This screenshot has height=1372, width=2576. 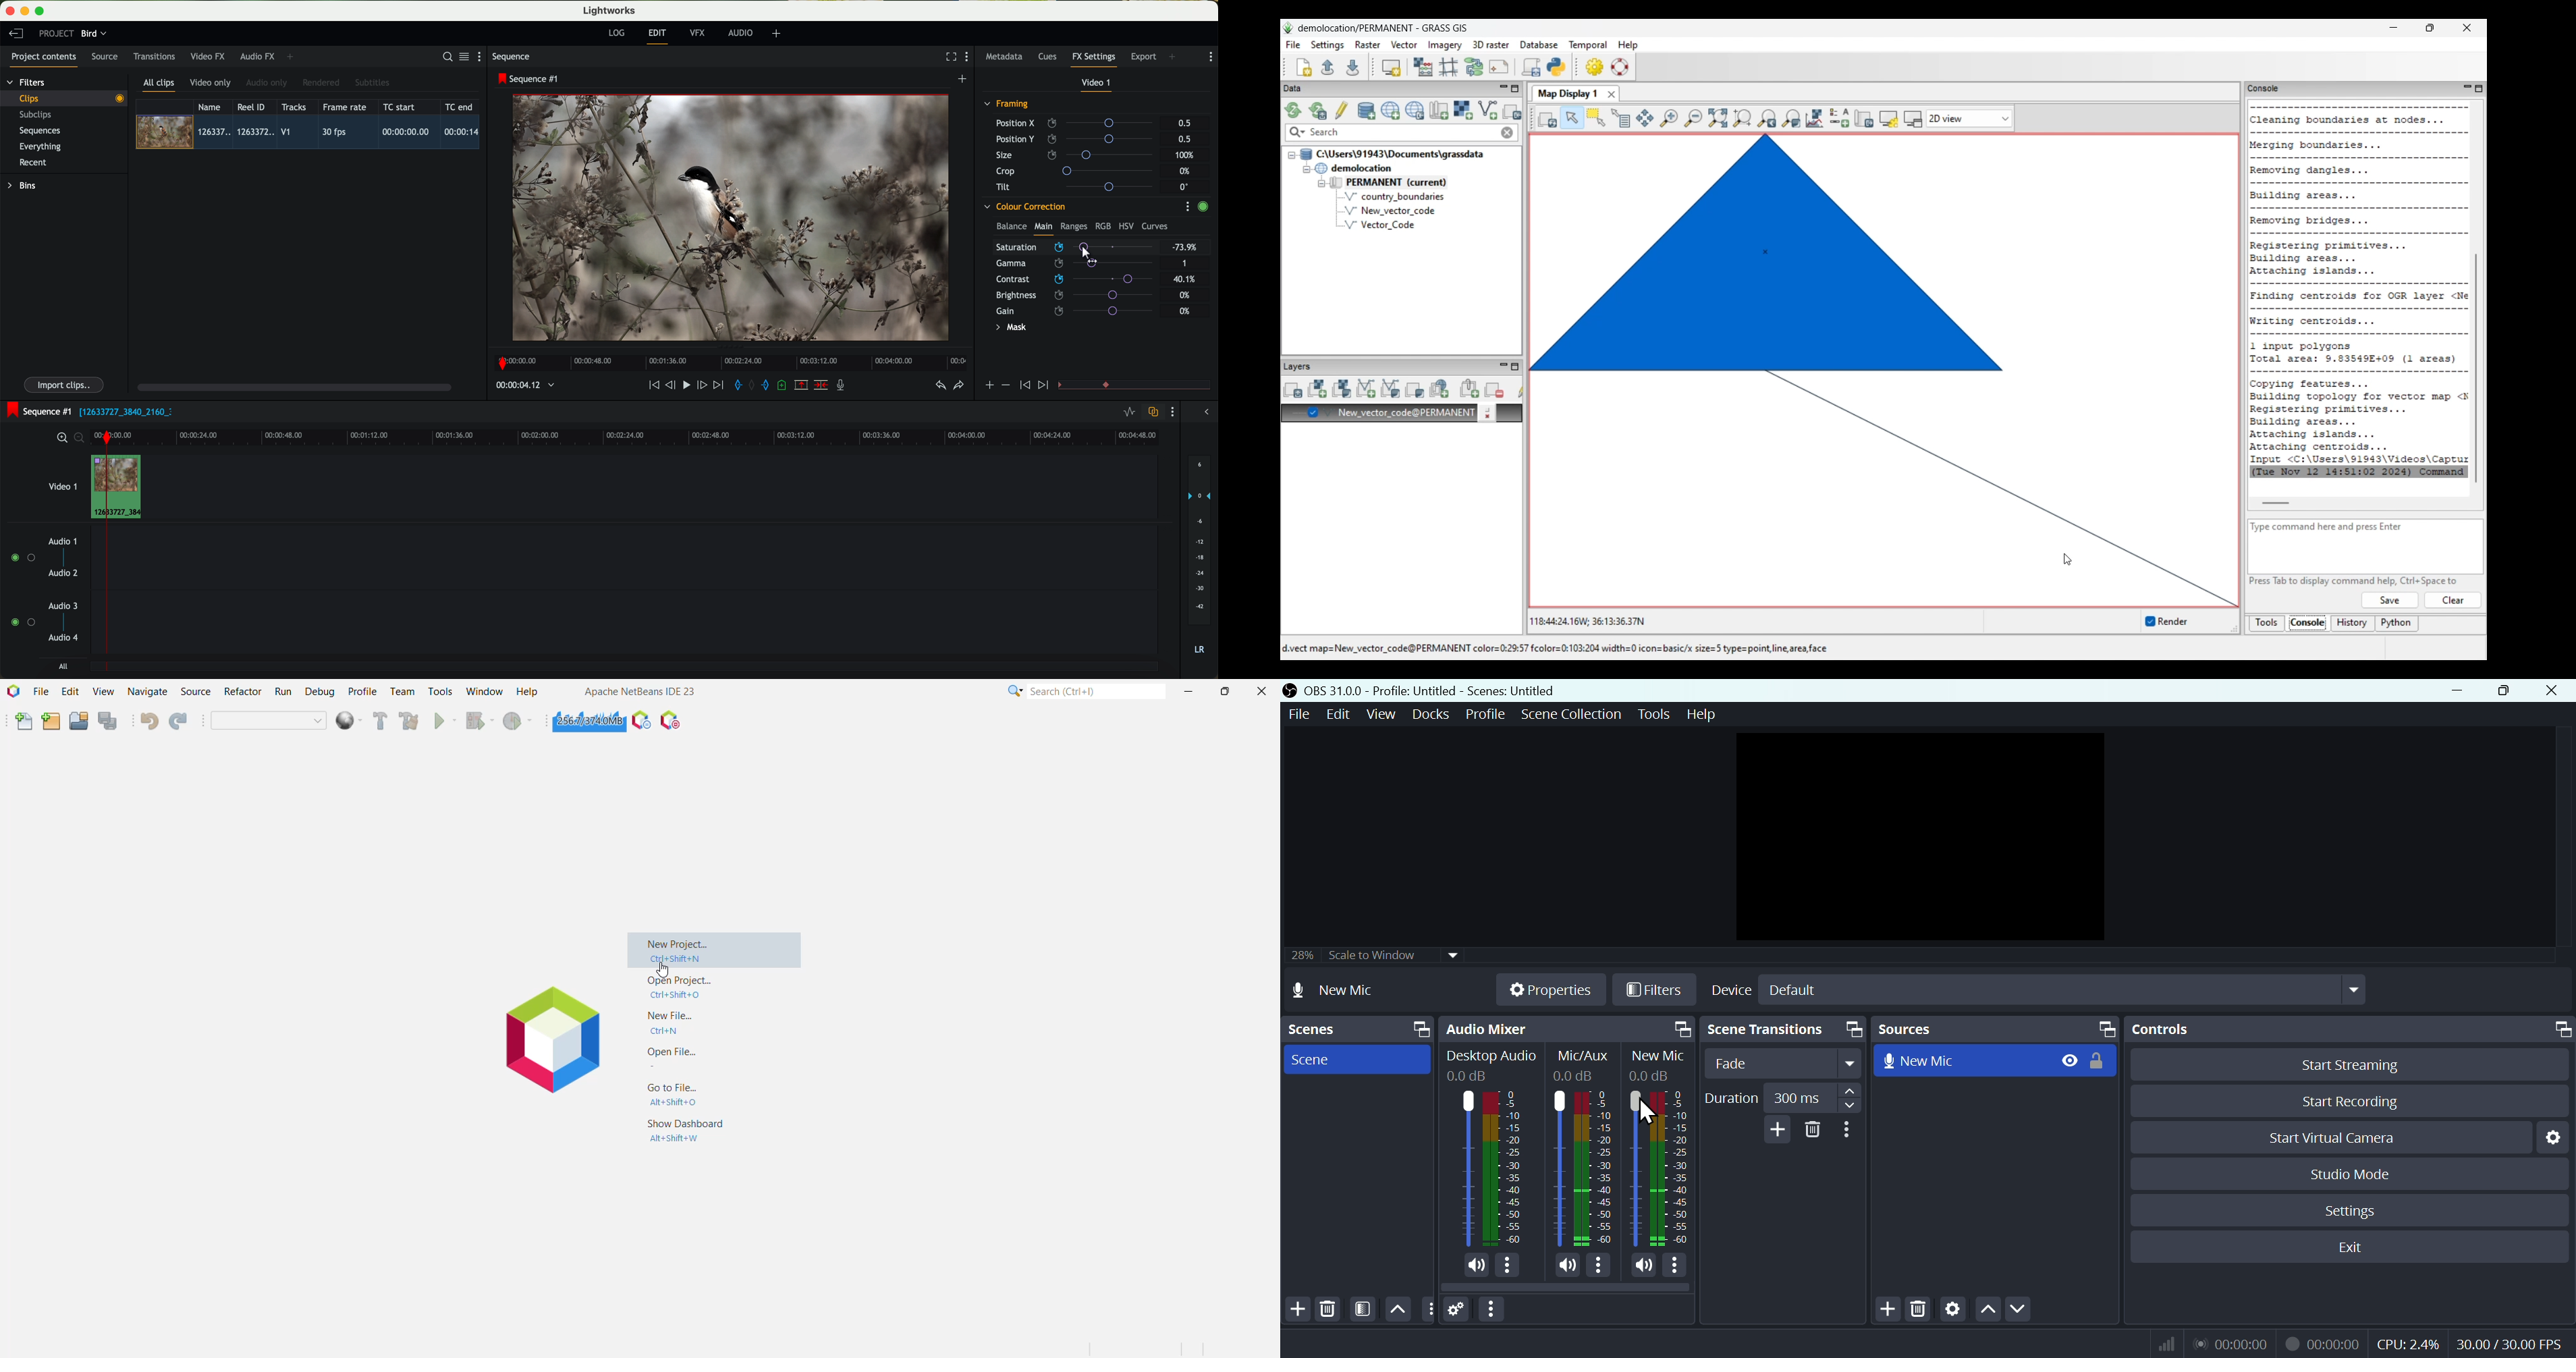 I want to click on add, remove and create layouts, so click(x=778, y=34).